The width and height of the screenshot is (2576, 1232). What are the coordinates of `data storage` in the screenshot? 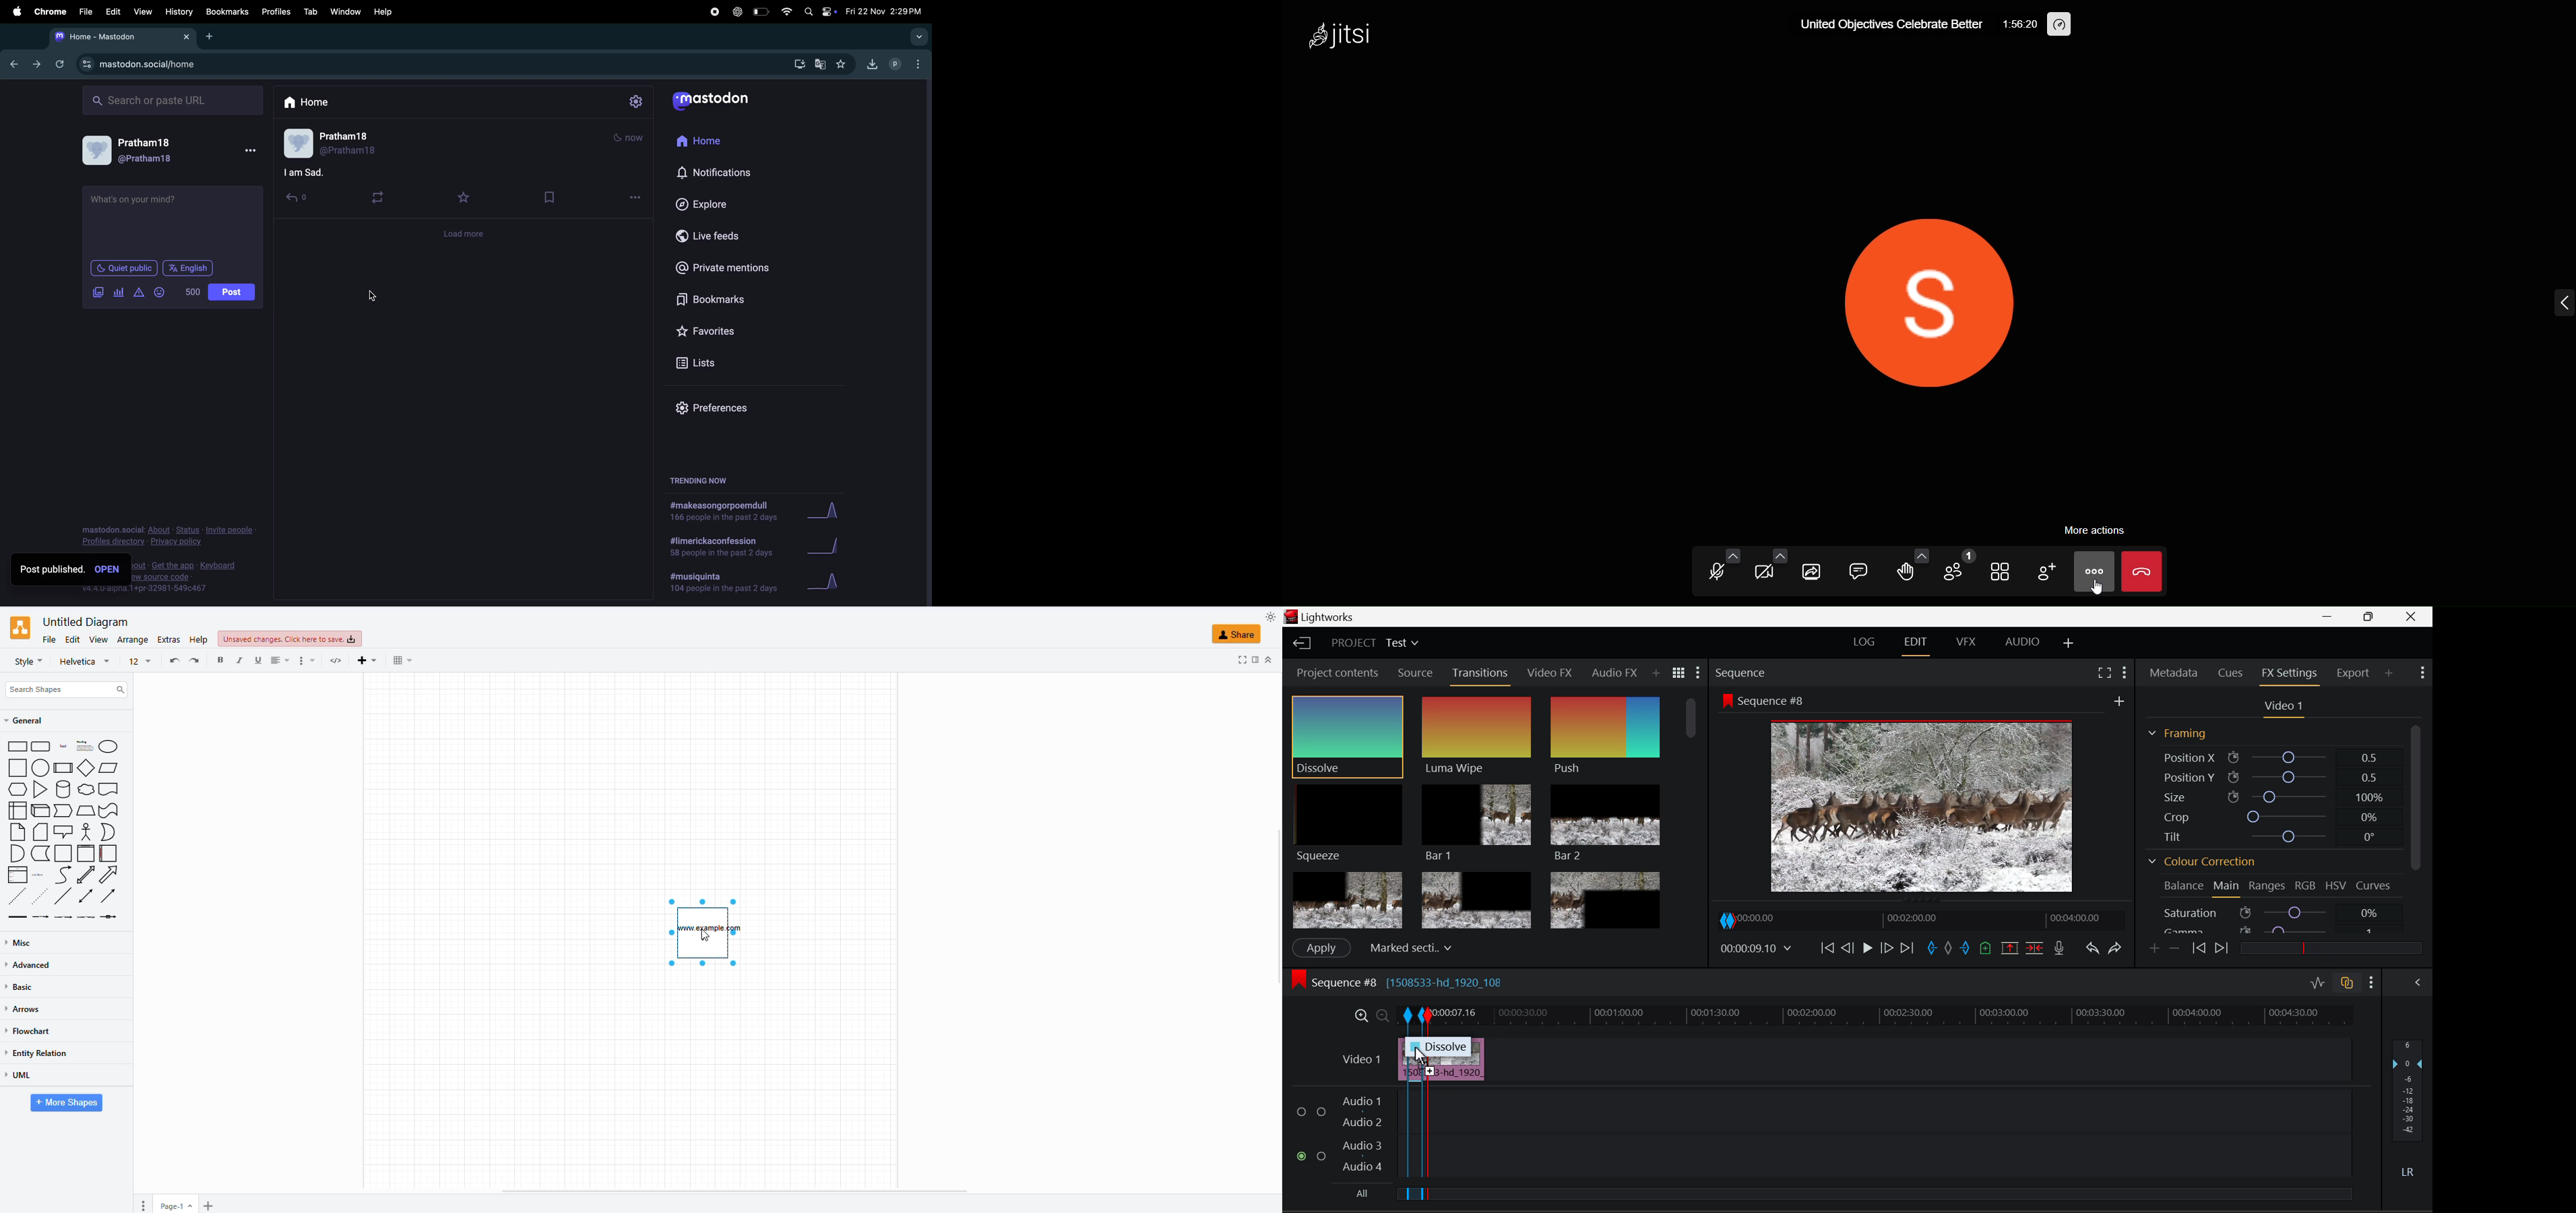 It's located at (41, 853).